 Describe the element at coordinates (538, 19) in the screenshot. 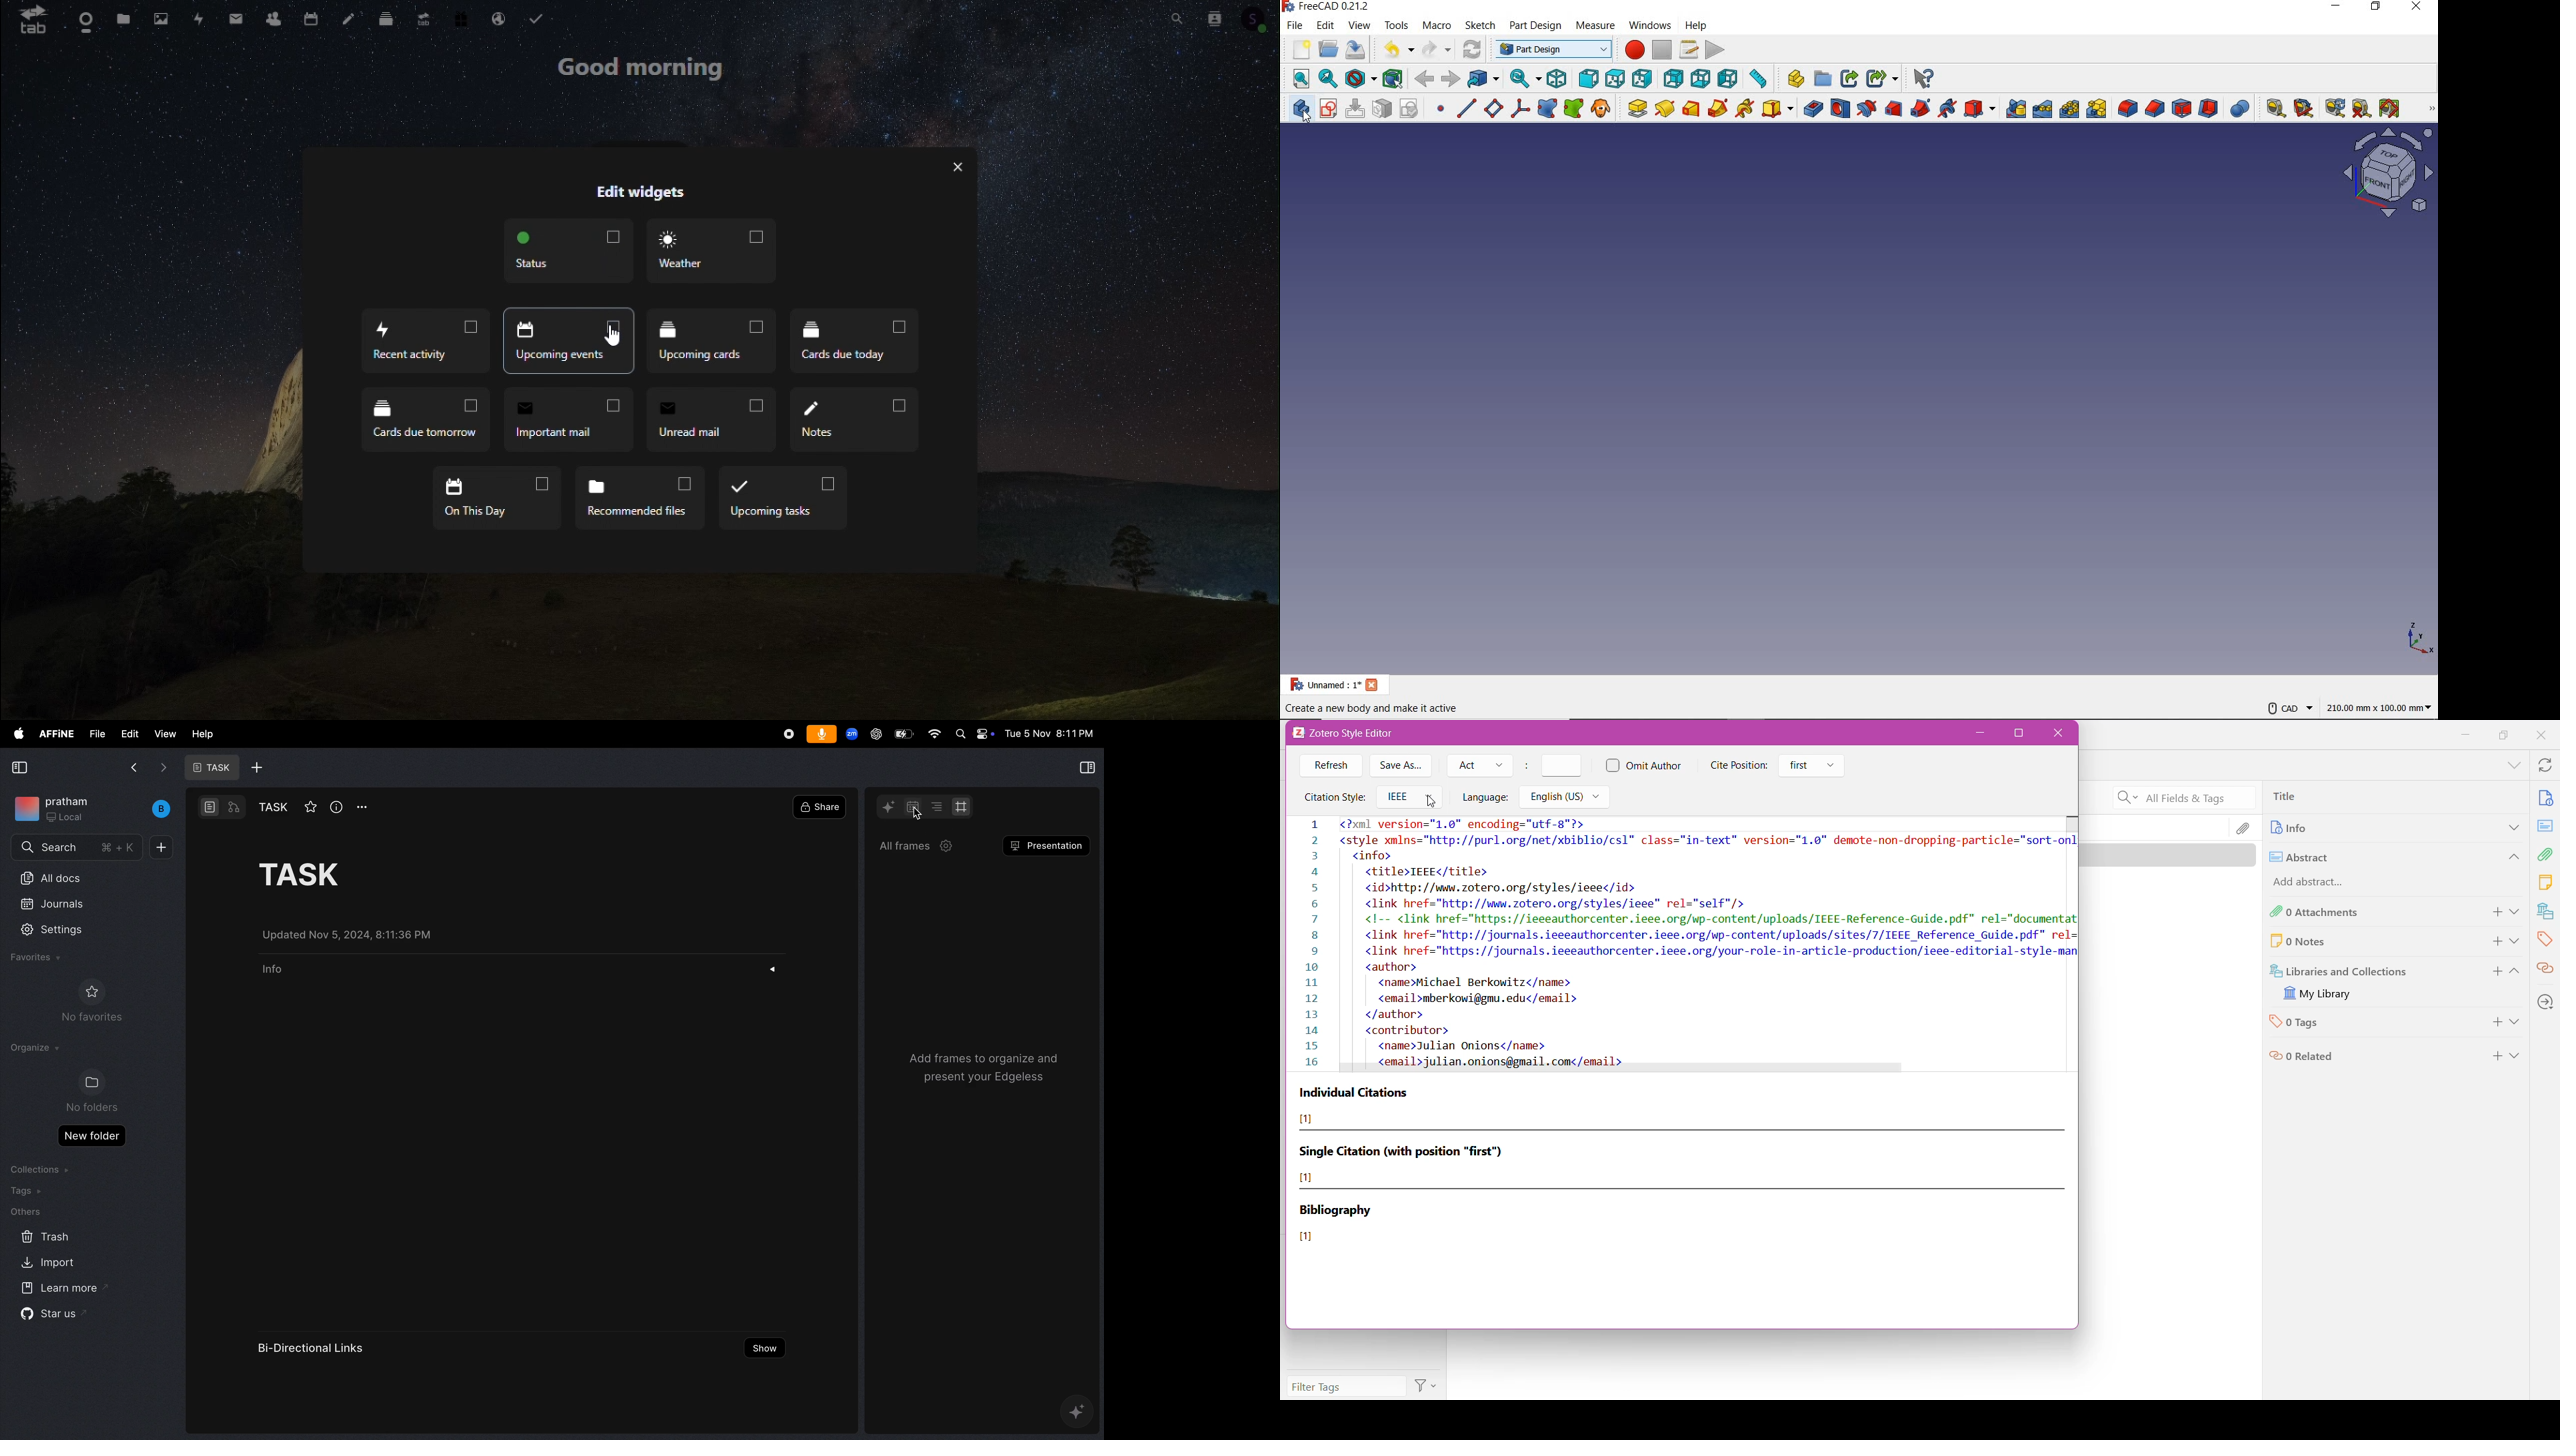

I see `Task ` at that location.